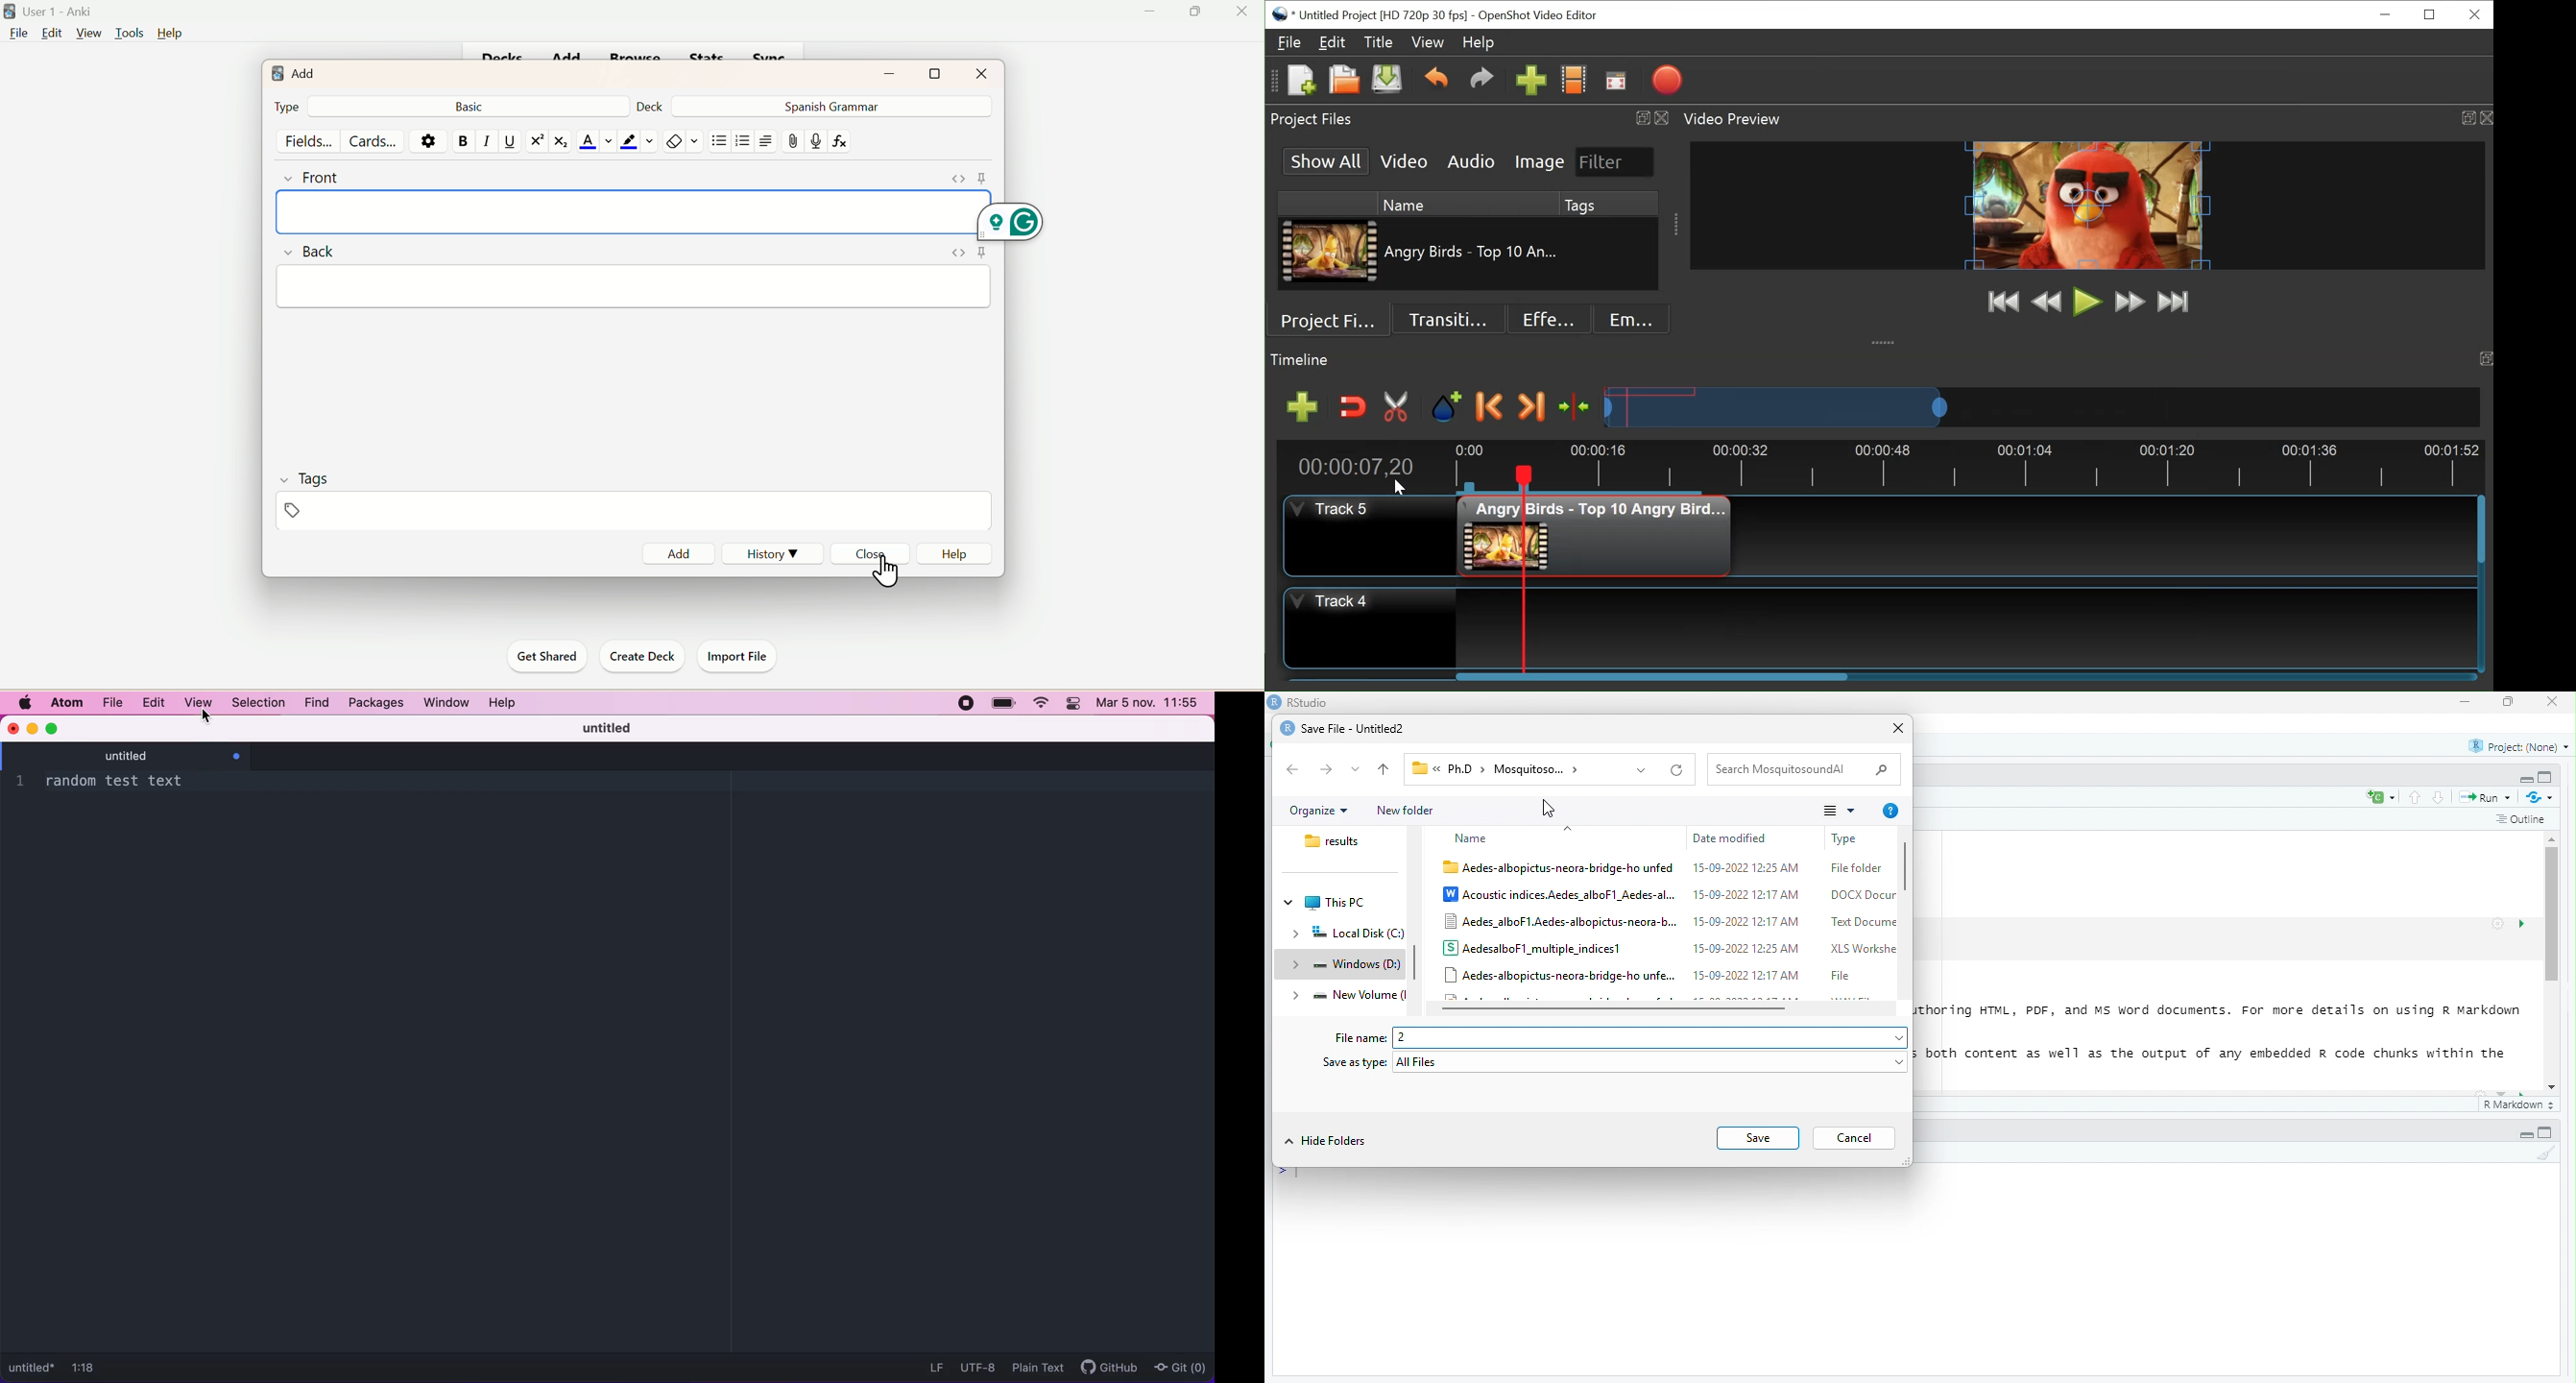  Describe the element at coordinates (472, 106) in the screenshot. I see `Basic` at that location.